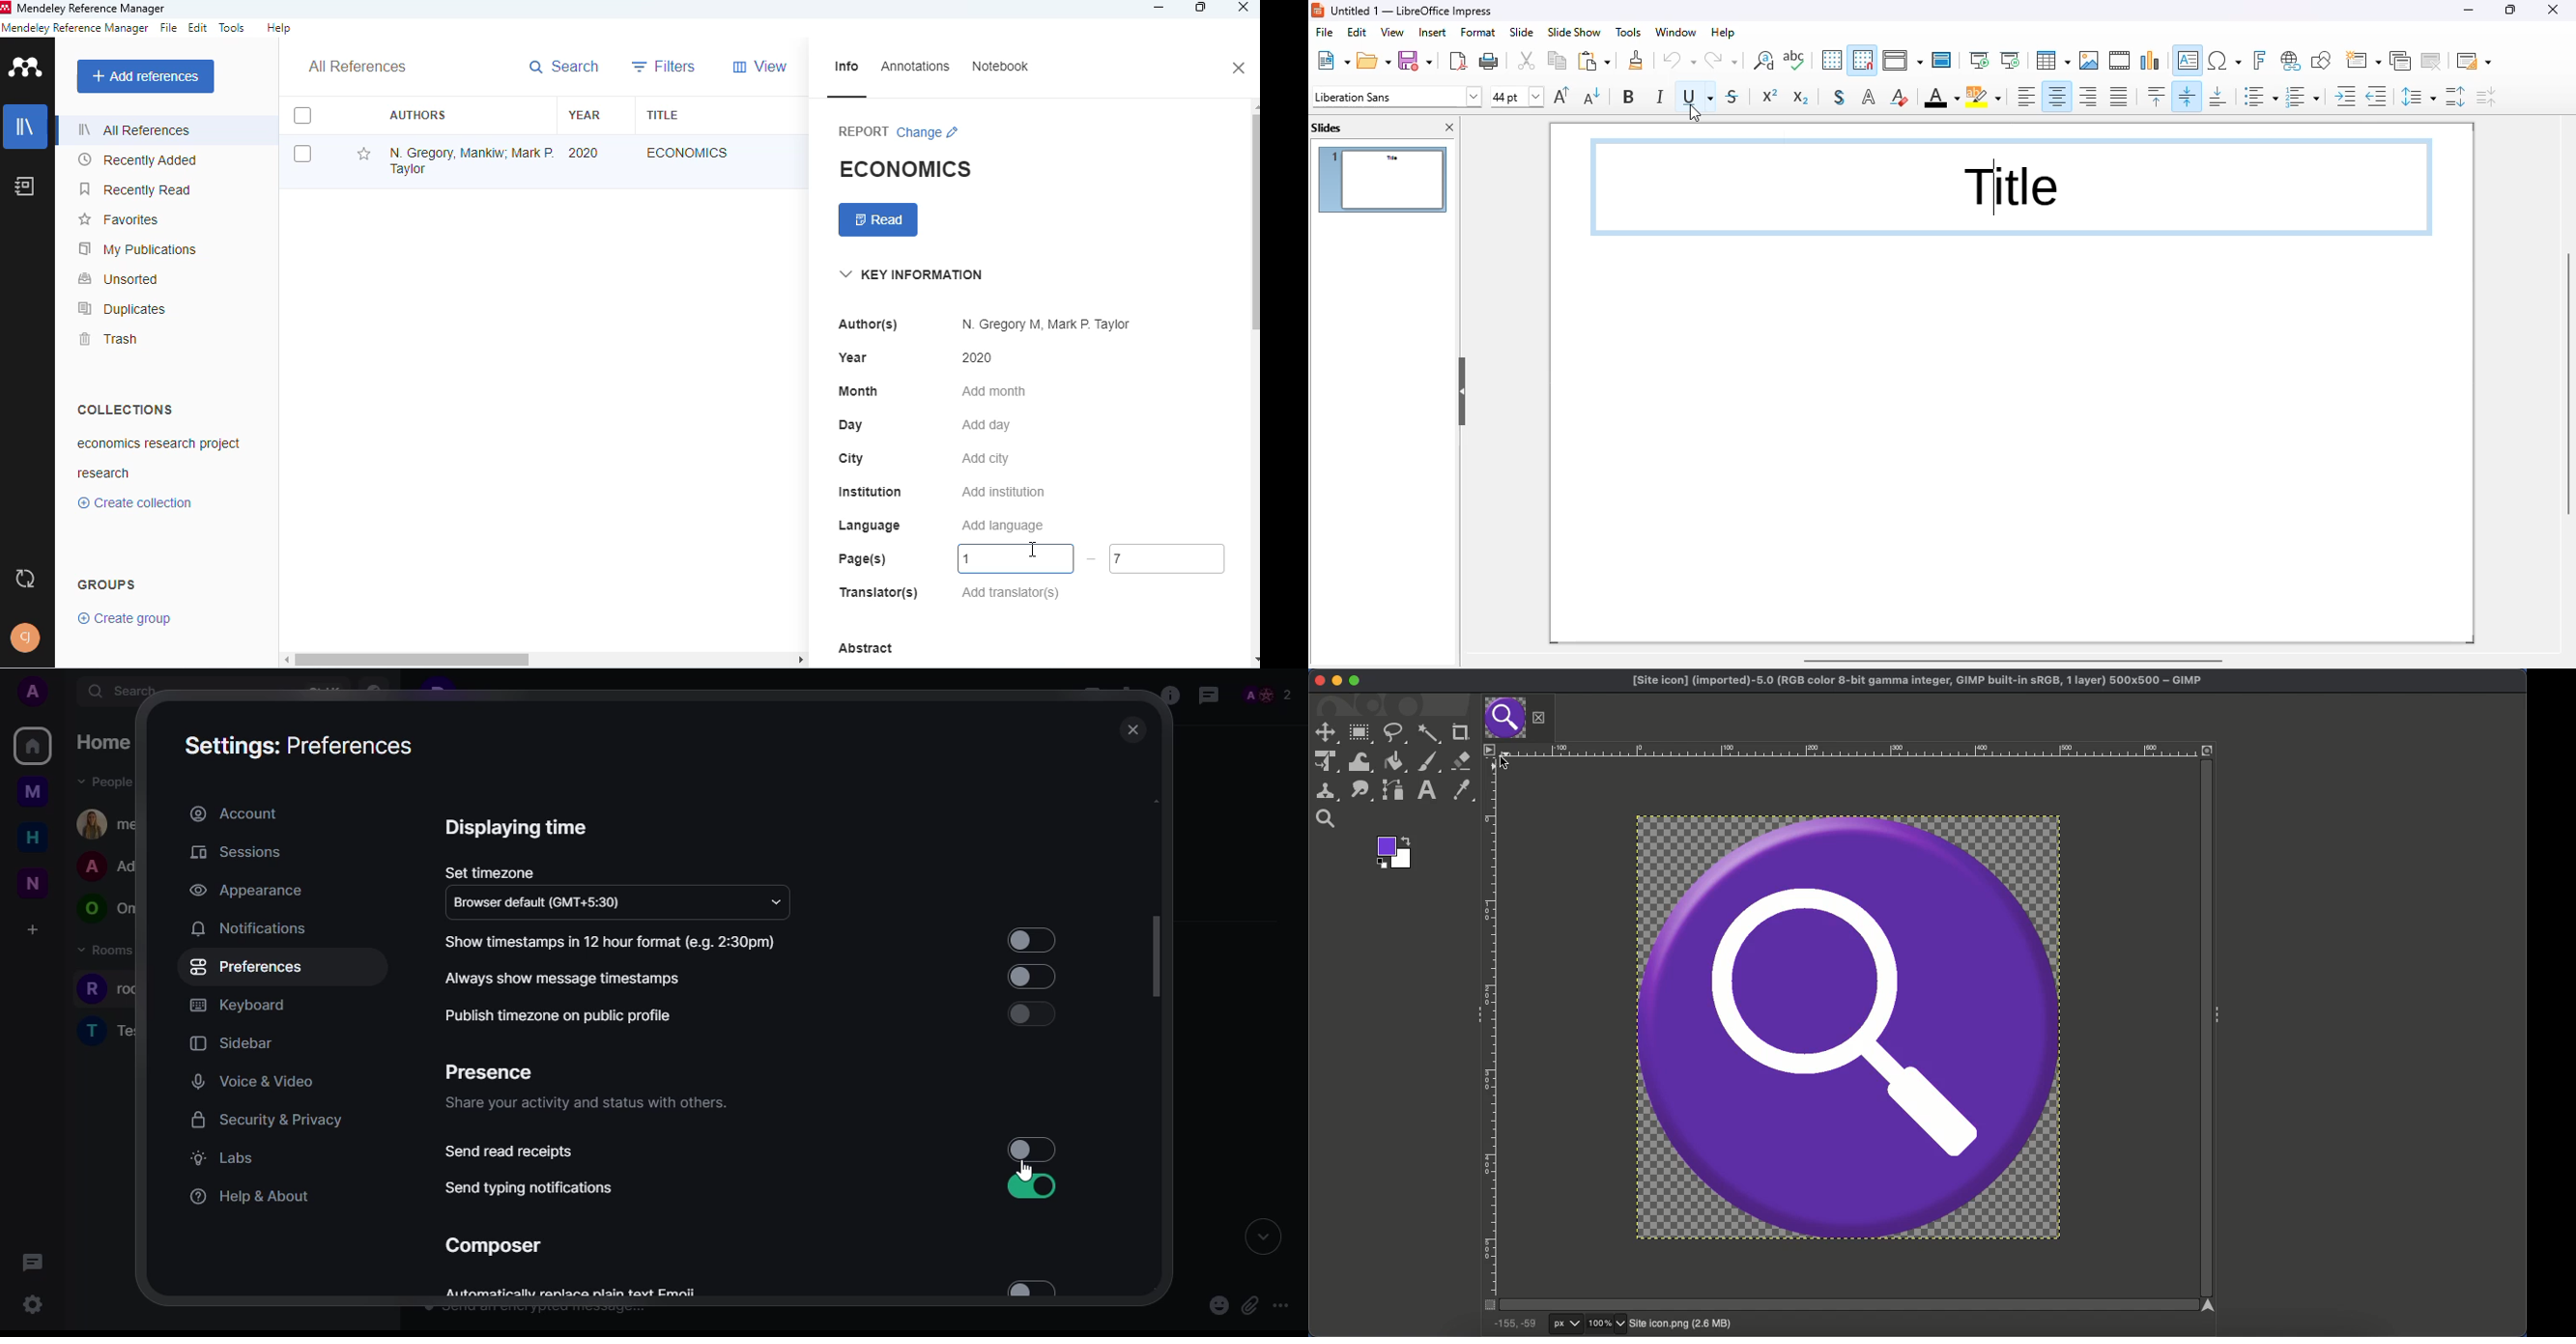 This screenshot has height=1344, width=2576. What do you see at coordinates (1361, 762) in the screenshot?
I see `Warp transformation` at bounding box center [1361, 762].